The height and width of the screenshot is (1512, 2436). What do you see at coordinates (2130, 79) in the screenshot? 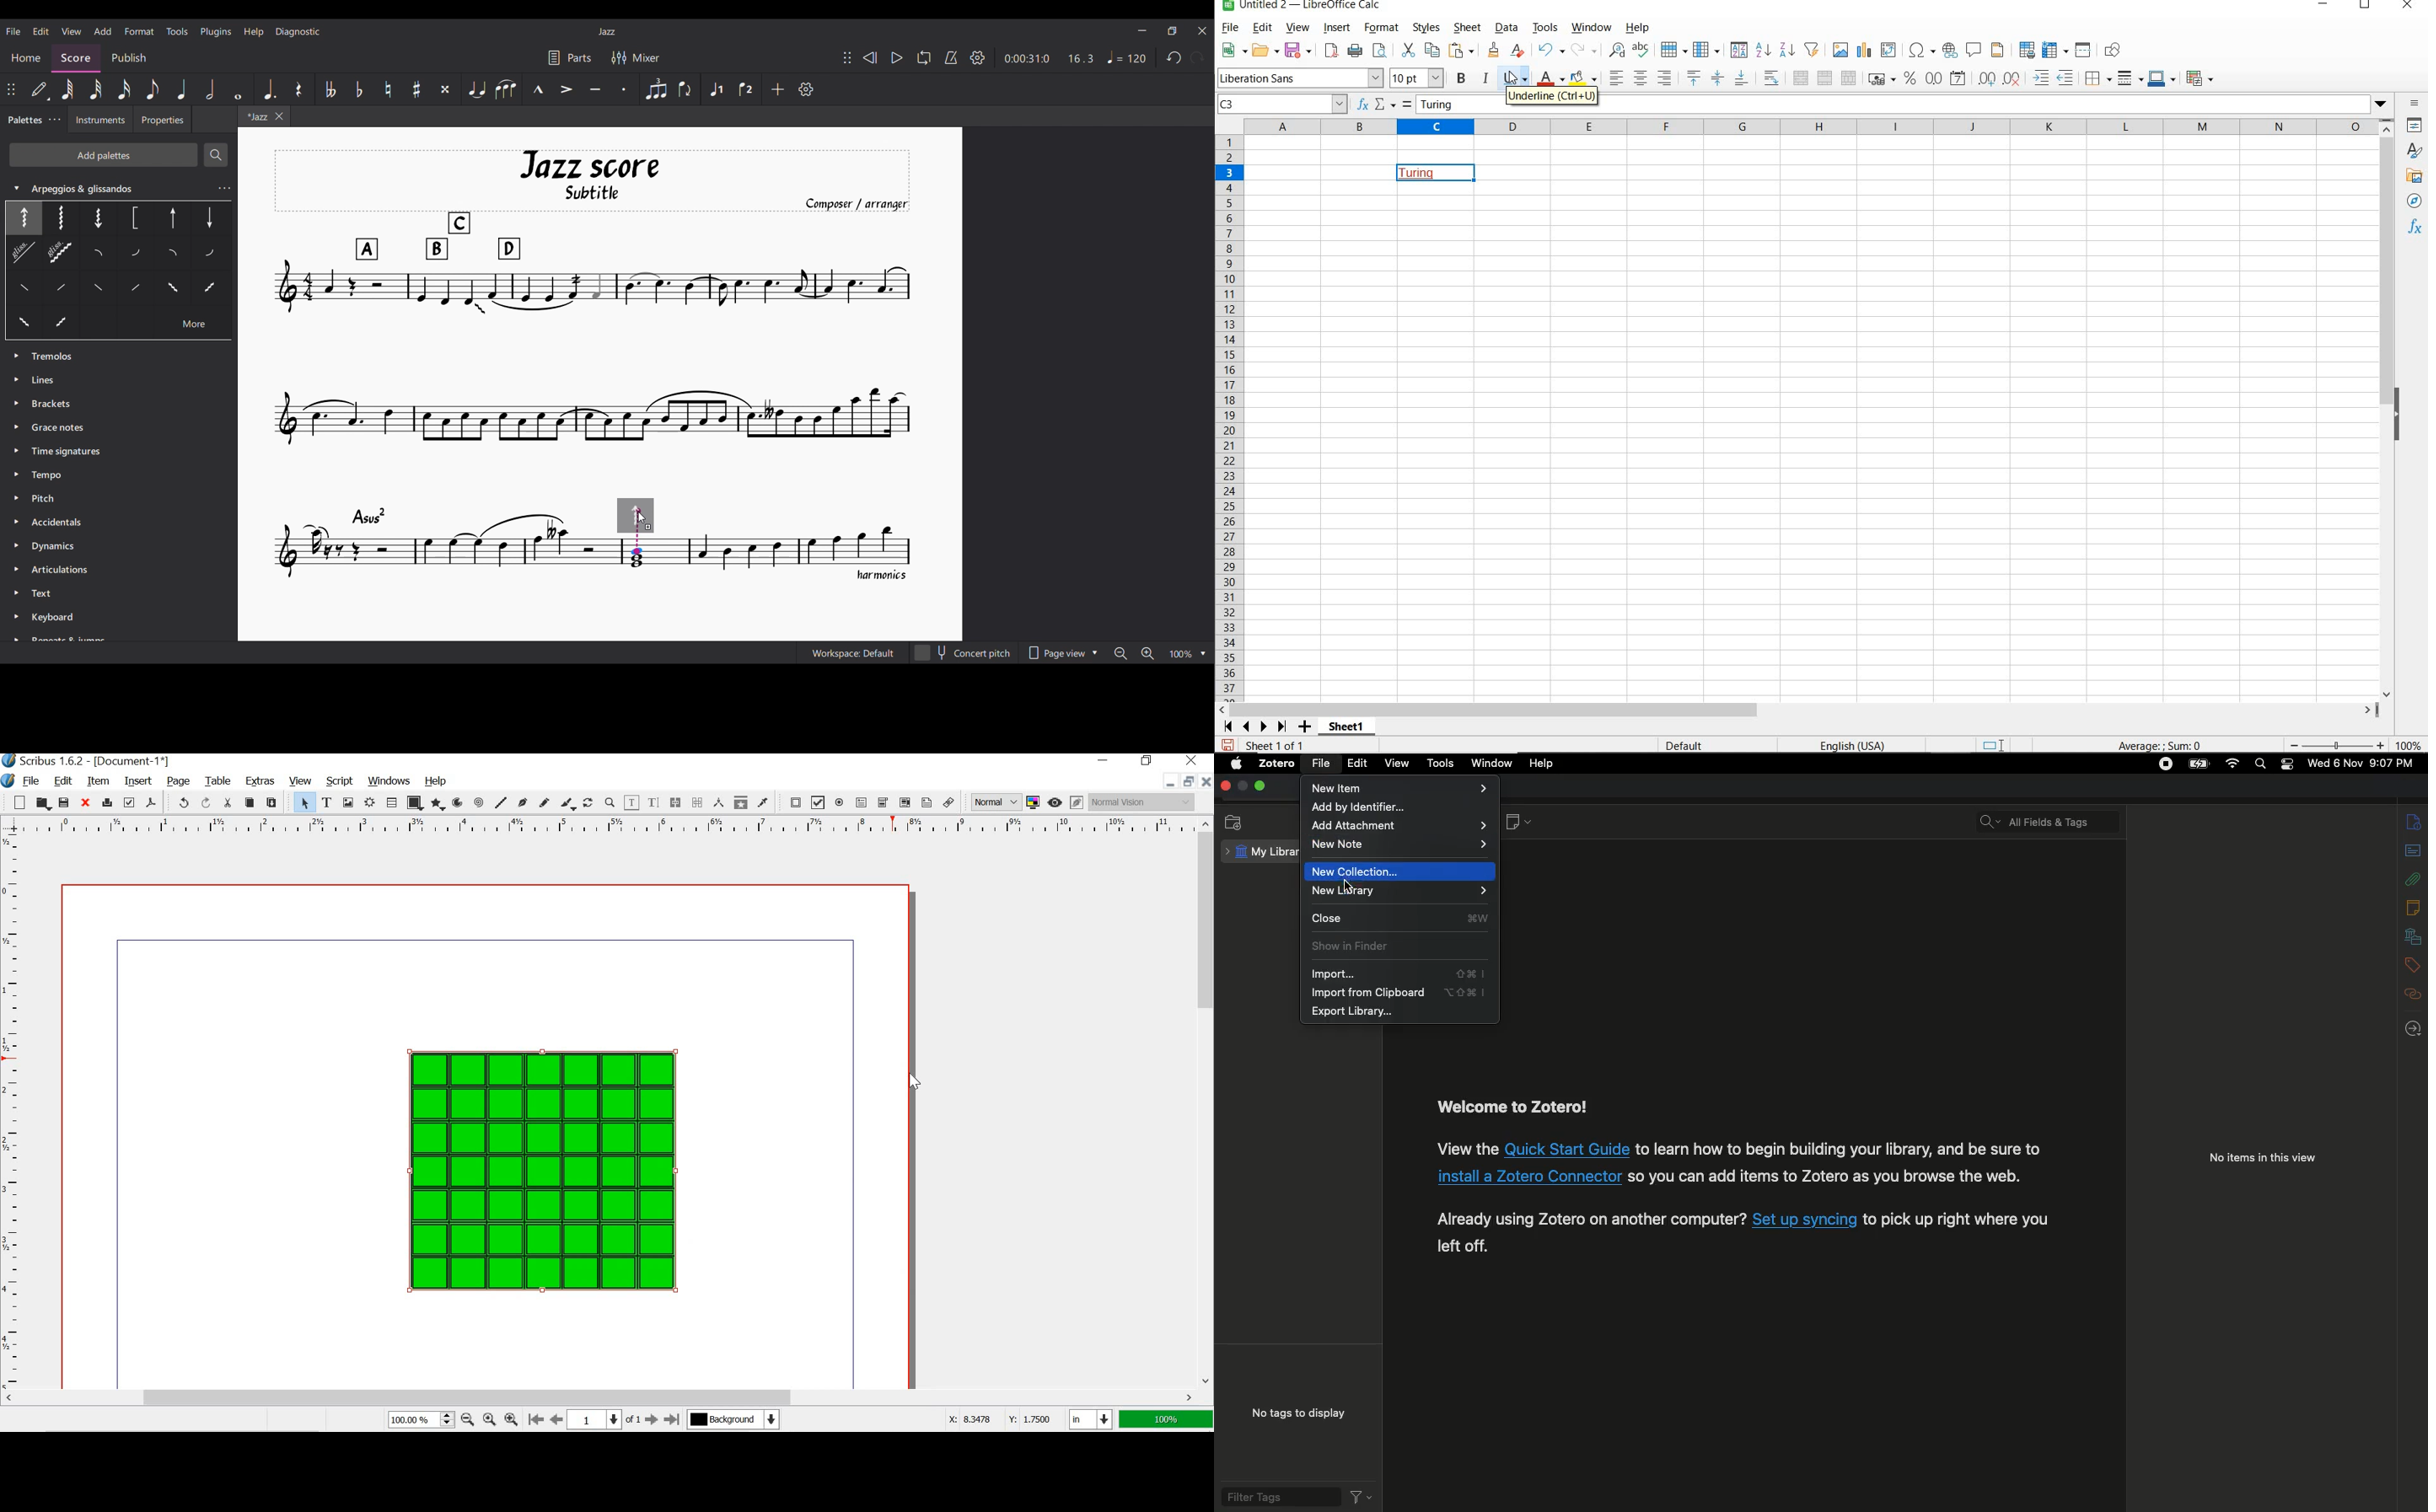
I see `BORDER STYLE` at bounding box center [2130, 79].